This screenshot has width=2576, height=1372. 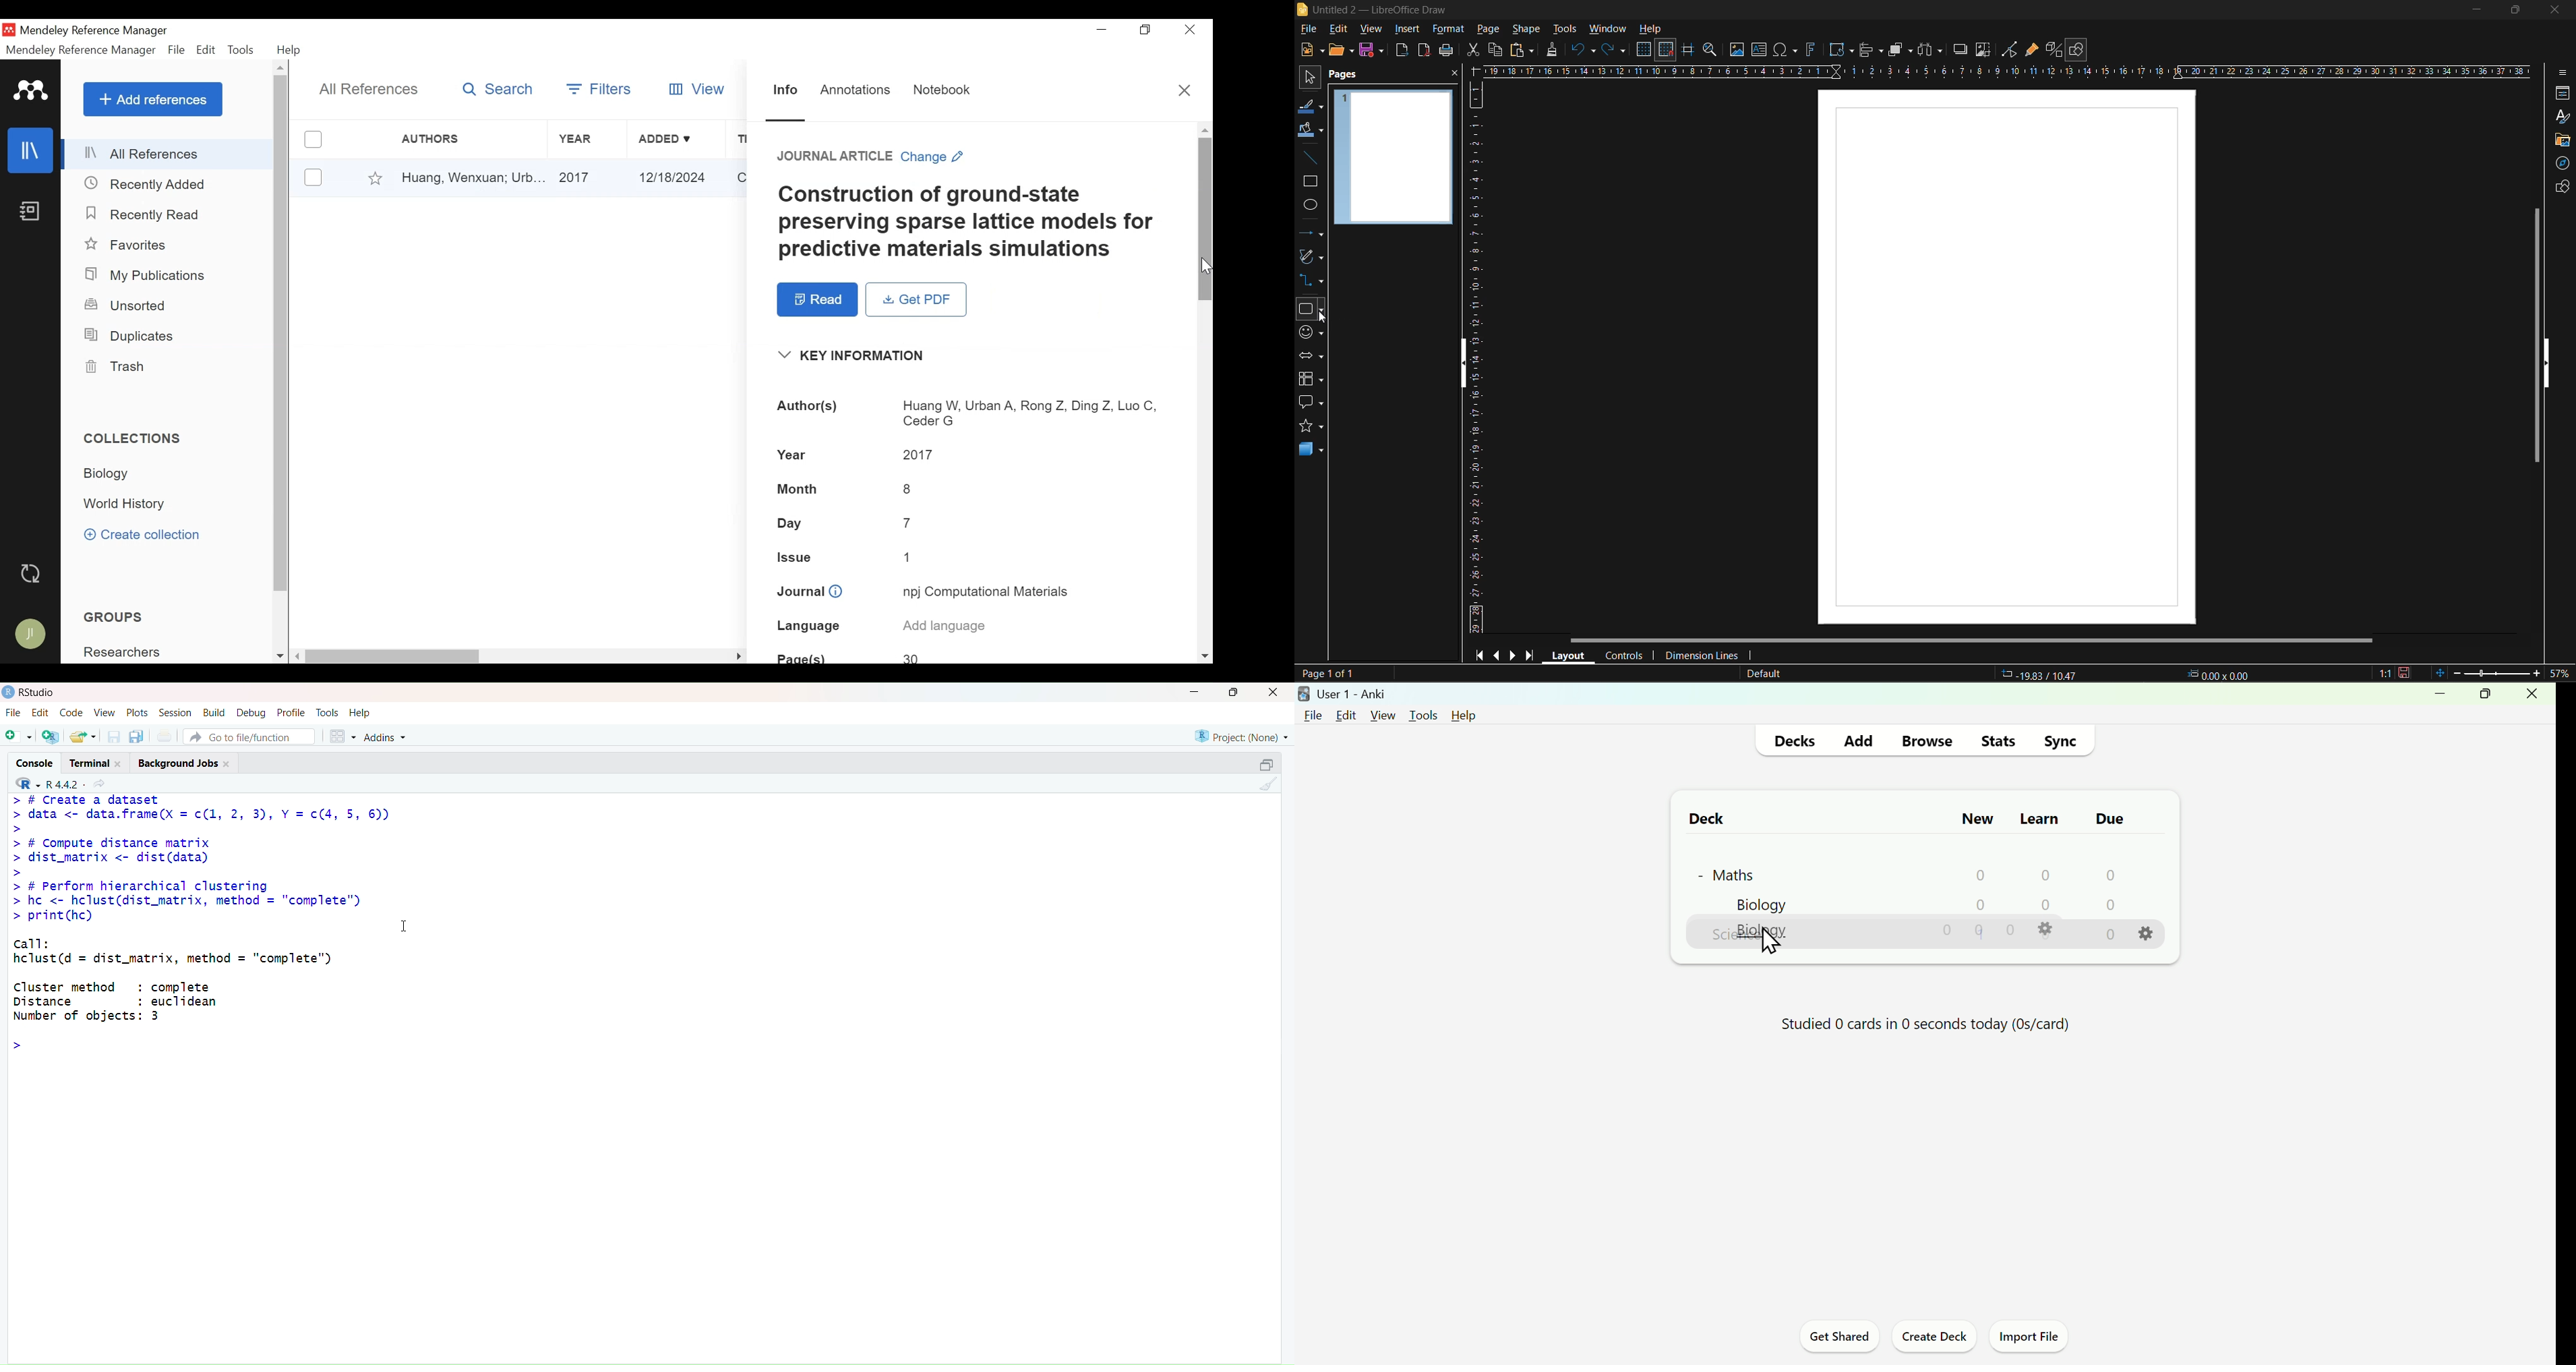 I want to click on Close, so click(x=1273, y=696).